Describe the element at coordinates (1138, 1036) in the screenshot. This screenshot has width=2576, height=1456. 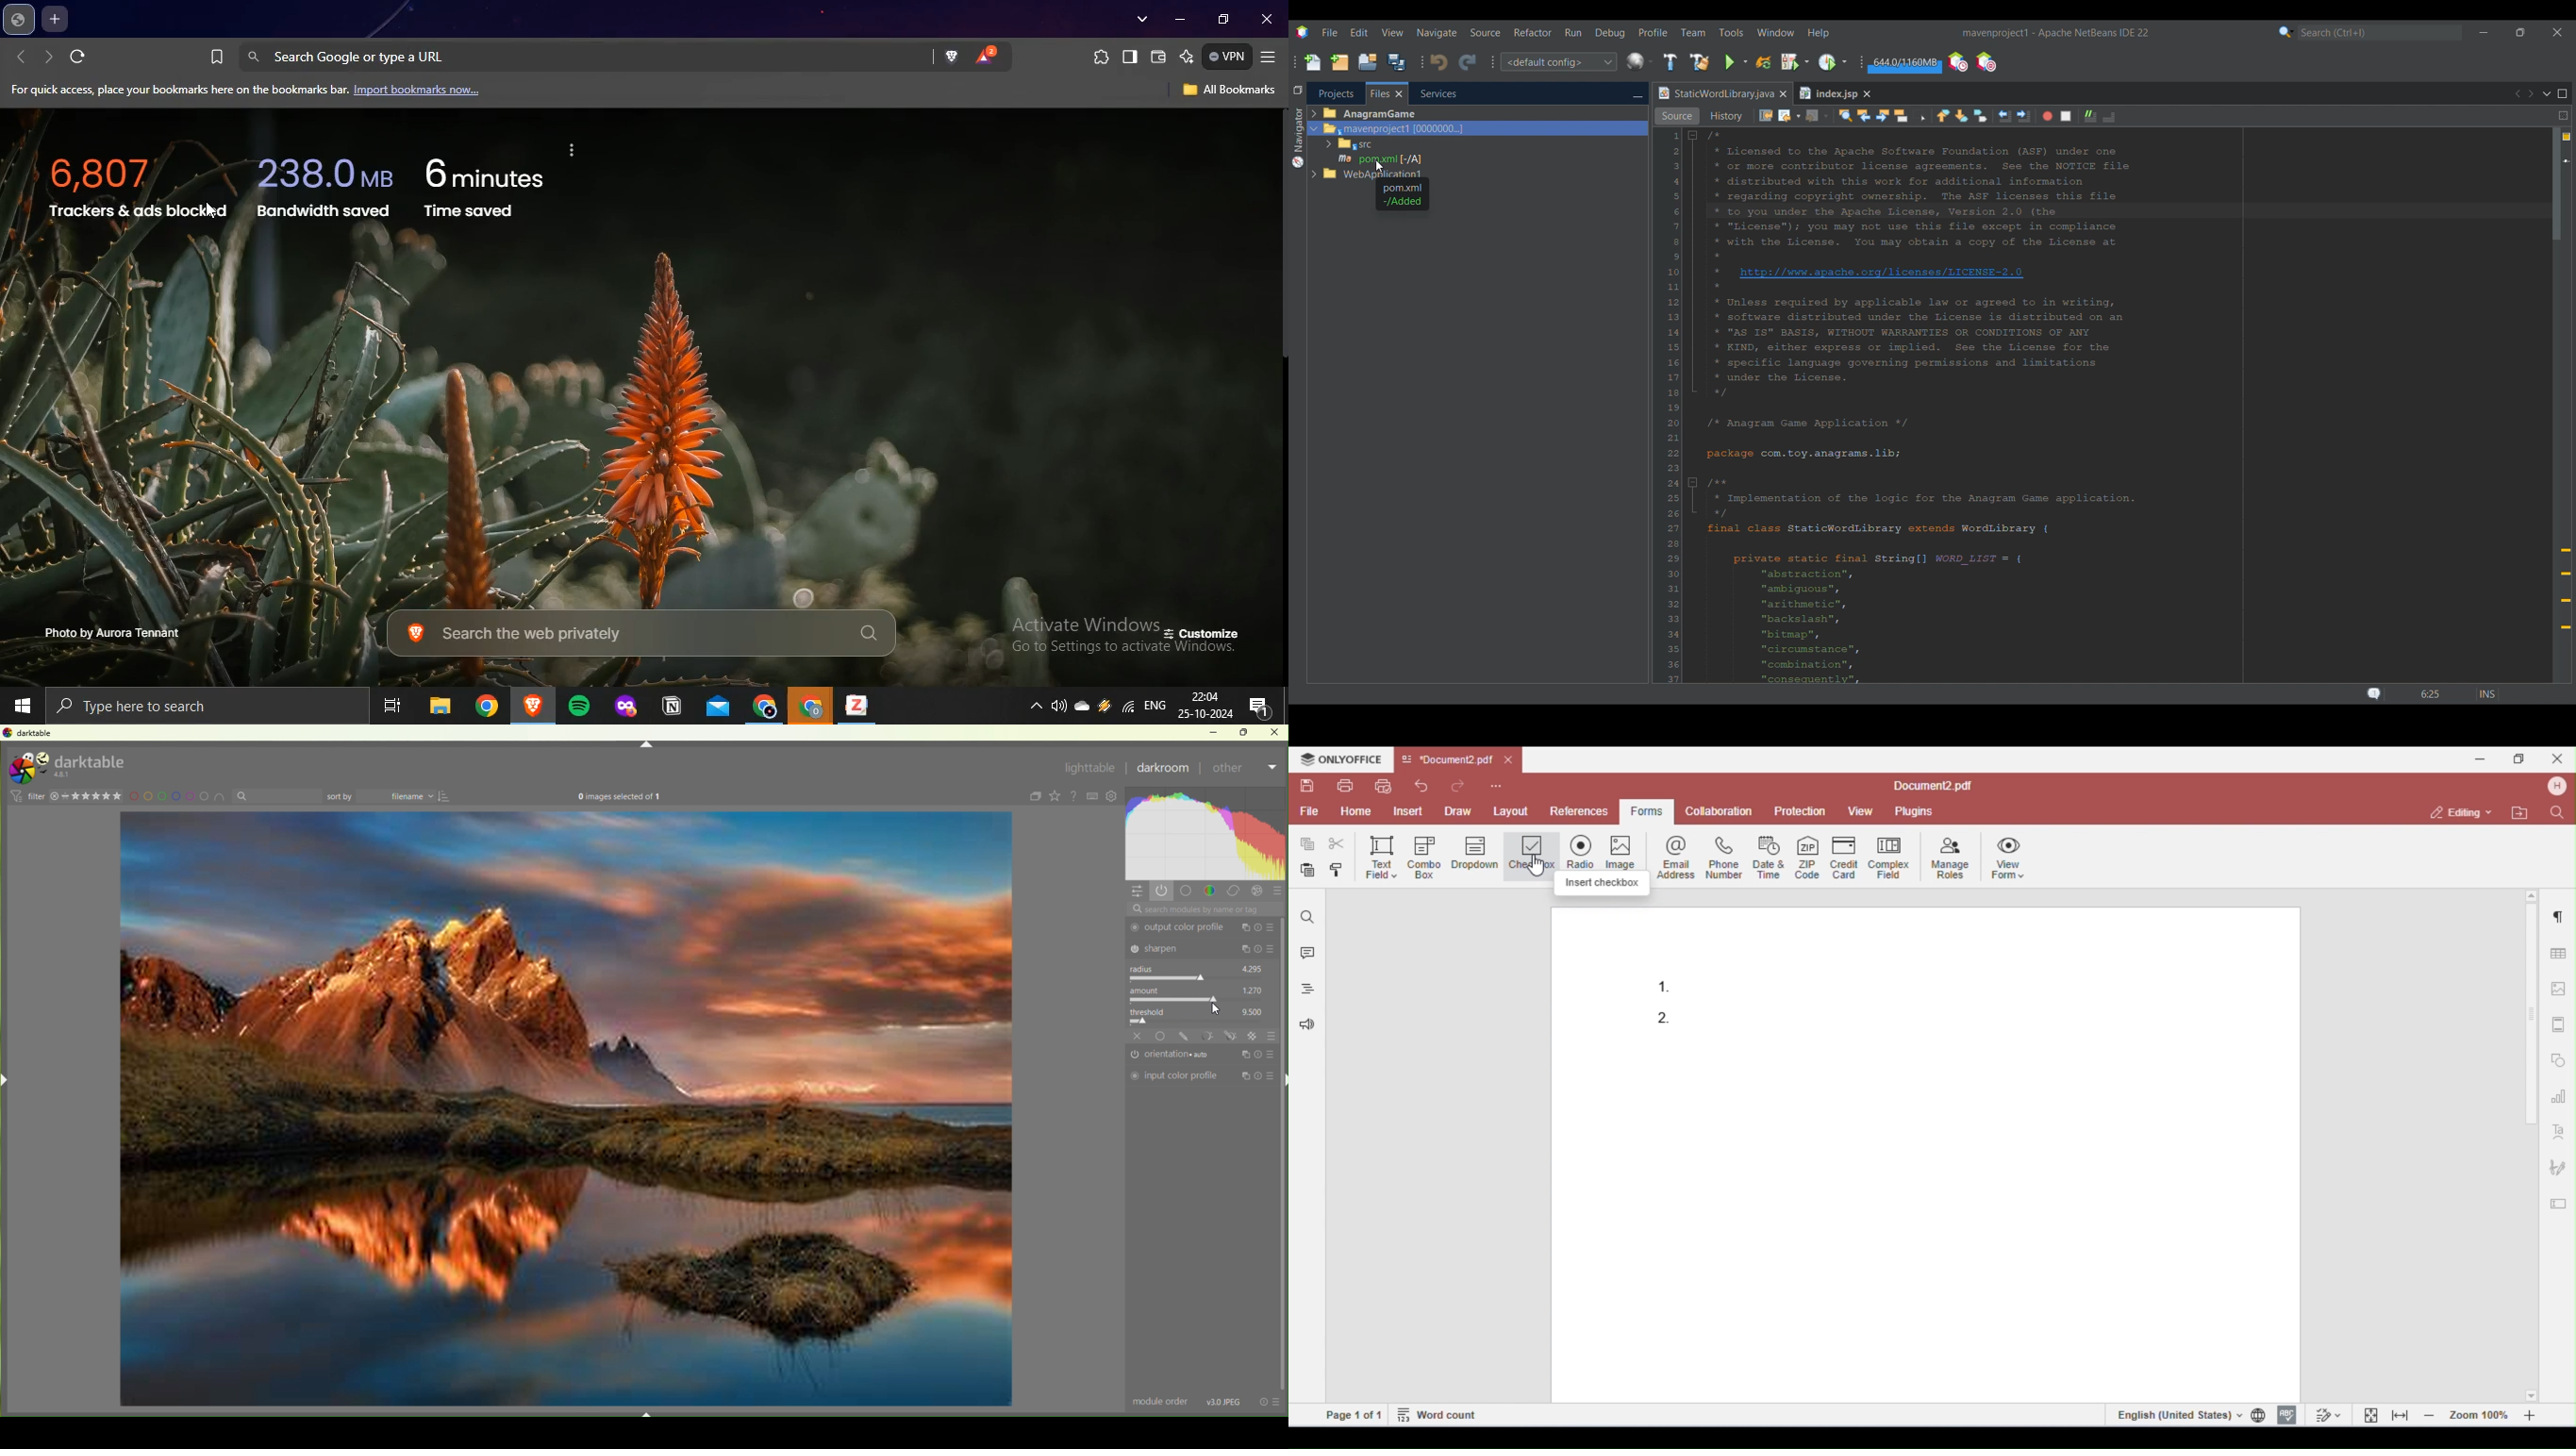
I see `close` at that location.